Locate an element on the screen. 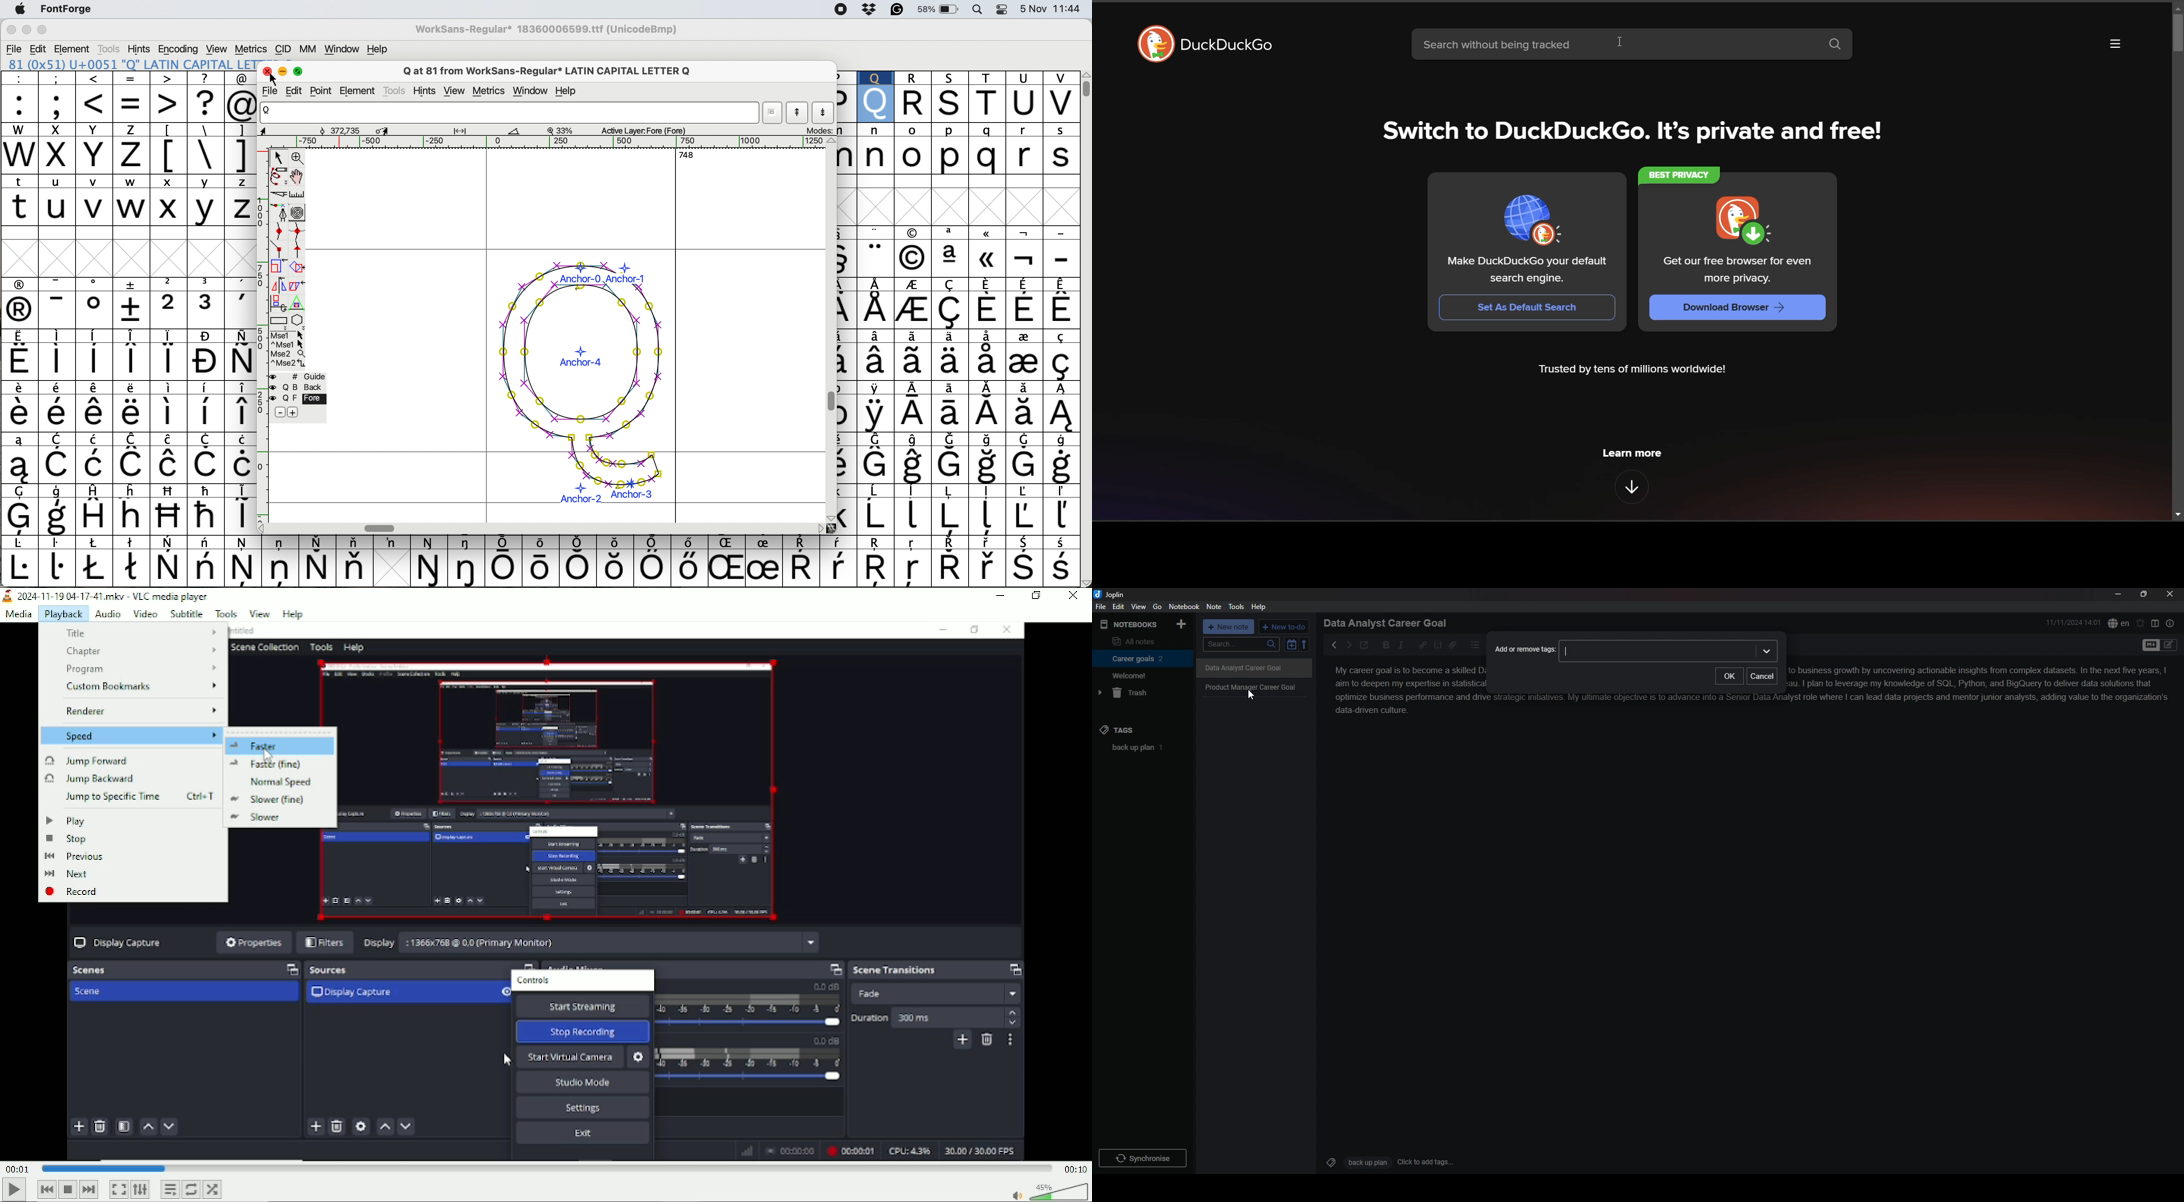 Image resolution: width=2184 pixels, height=1204 pixels. reverse sort order is located at coordinates (1305, 644).